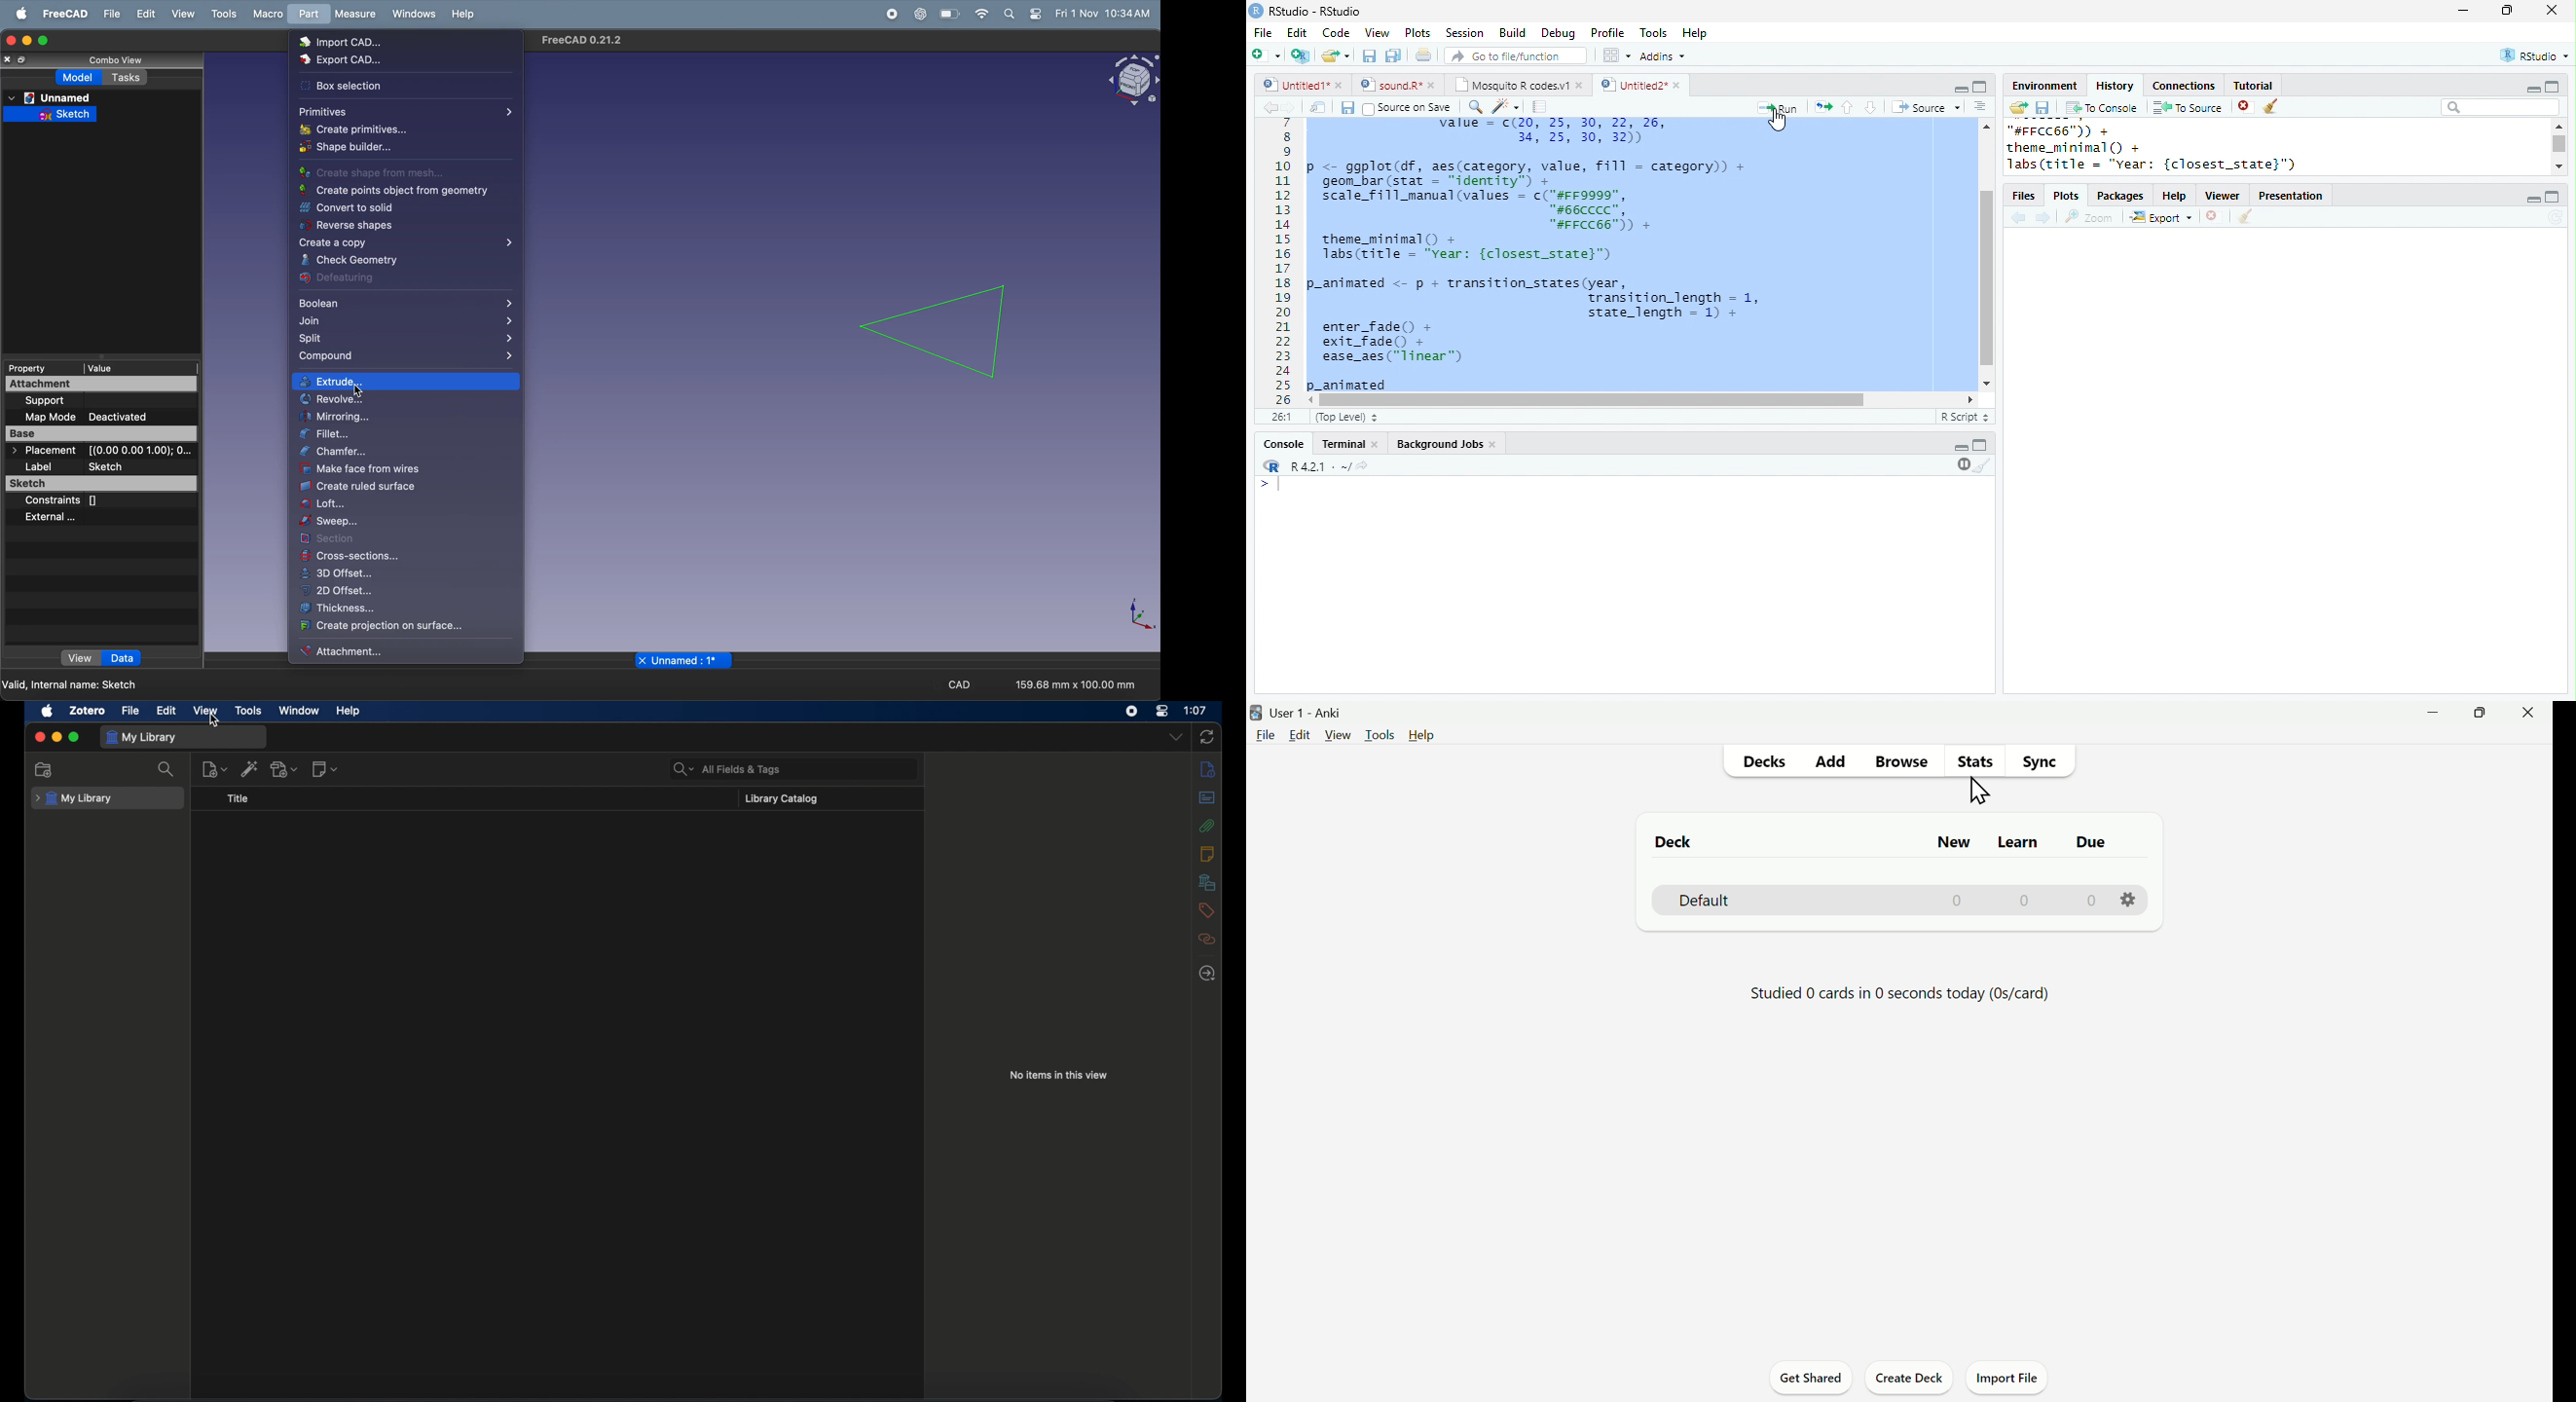 The height and width of the screenshot is (1428, 2576). Describe the element at coordinates (1767, 765) in the screenshot. I see `Decks` at that location.